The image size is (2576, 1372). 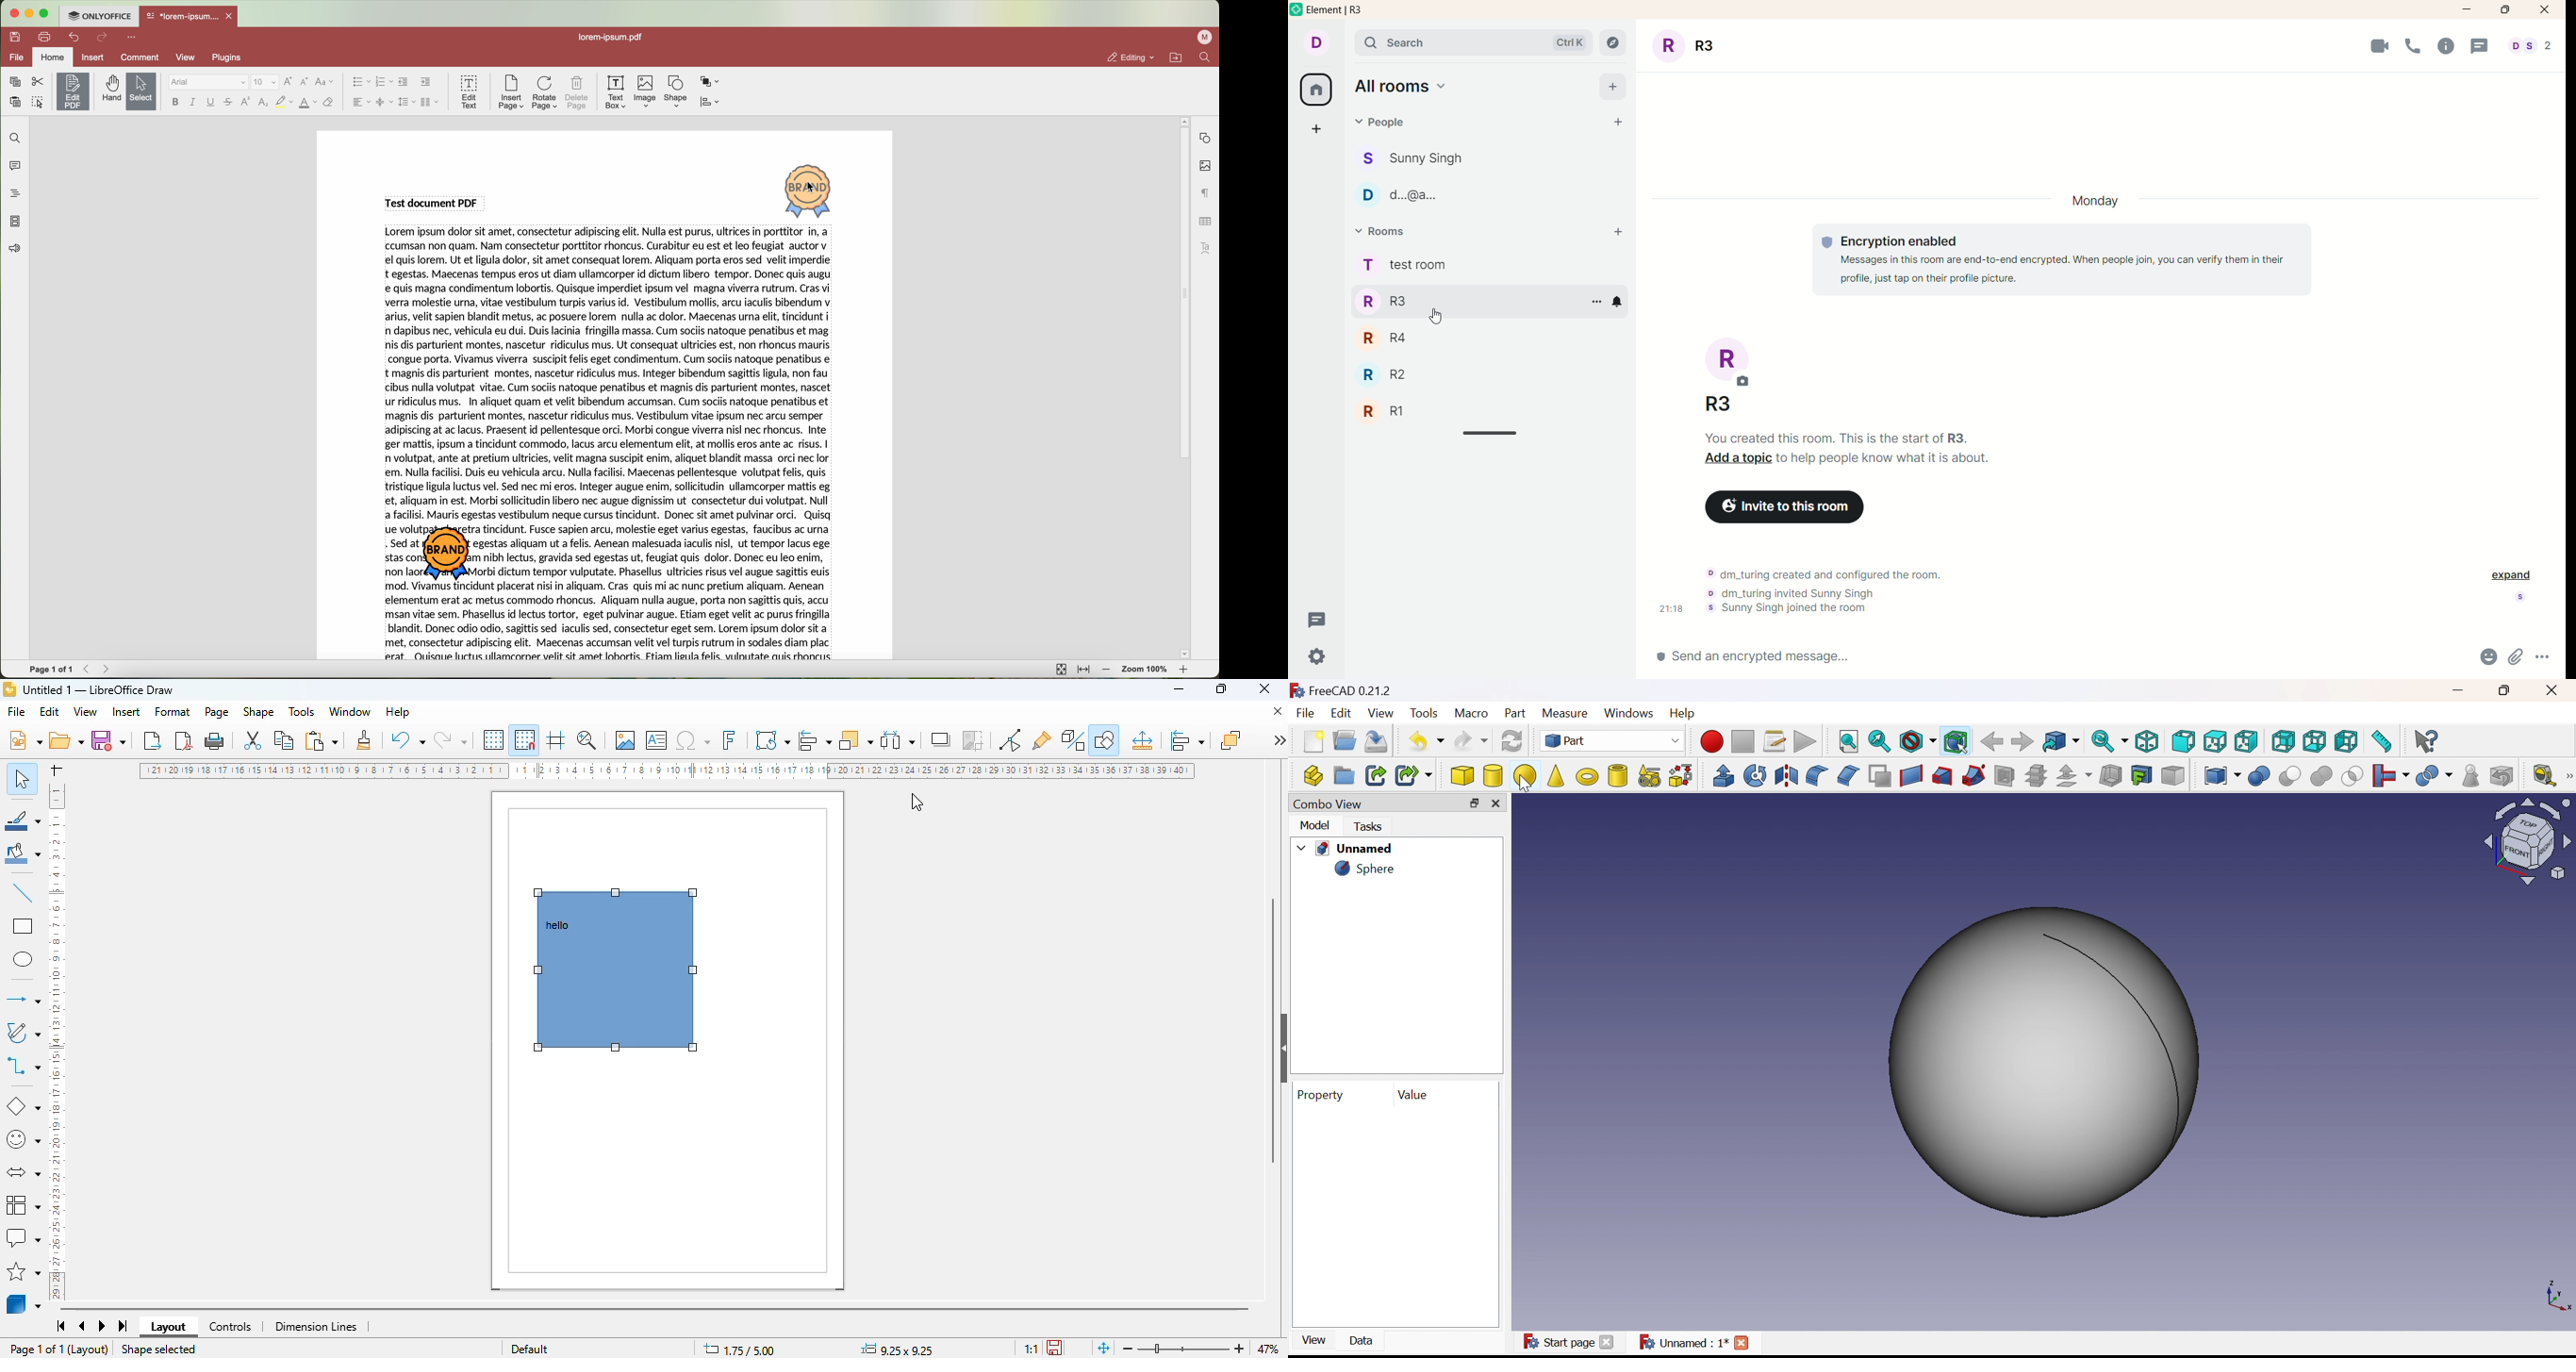 I want to click on print, so click(x=45, y=36).